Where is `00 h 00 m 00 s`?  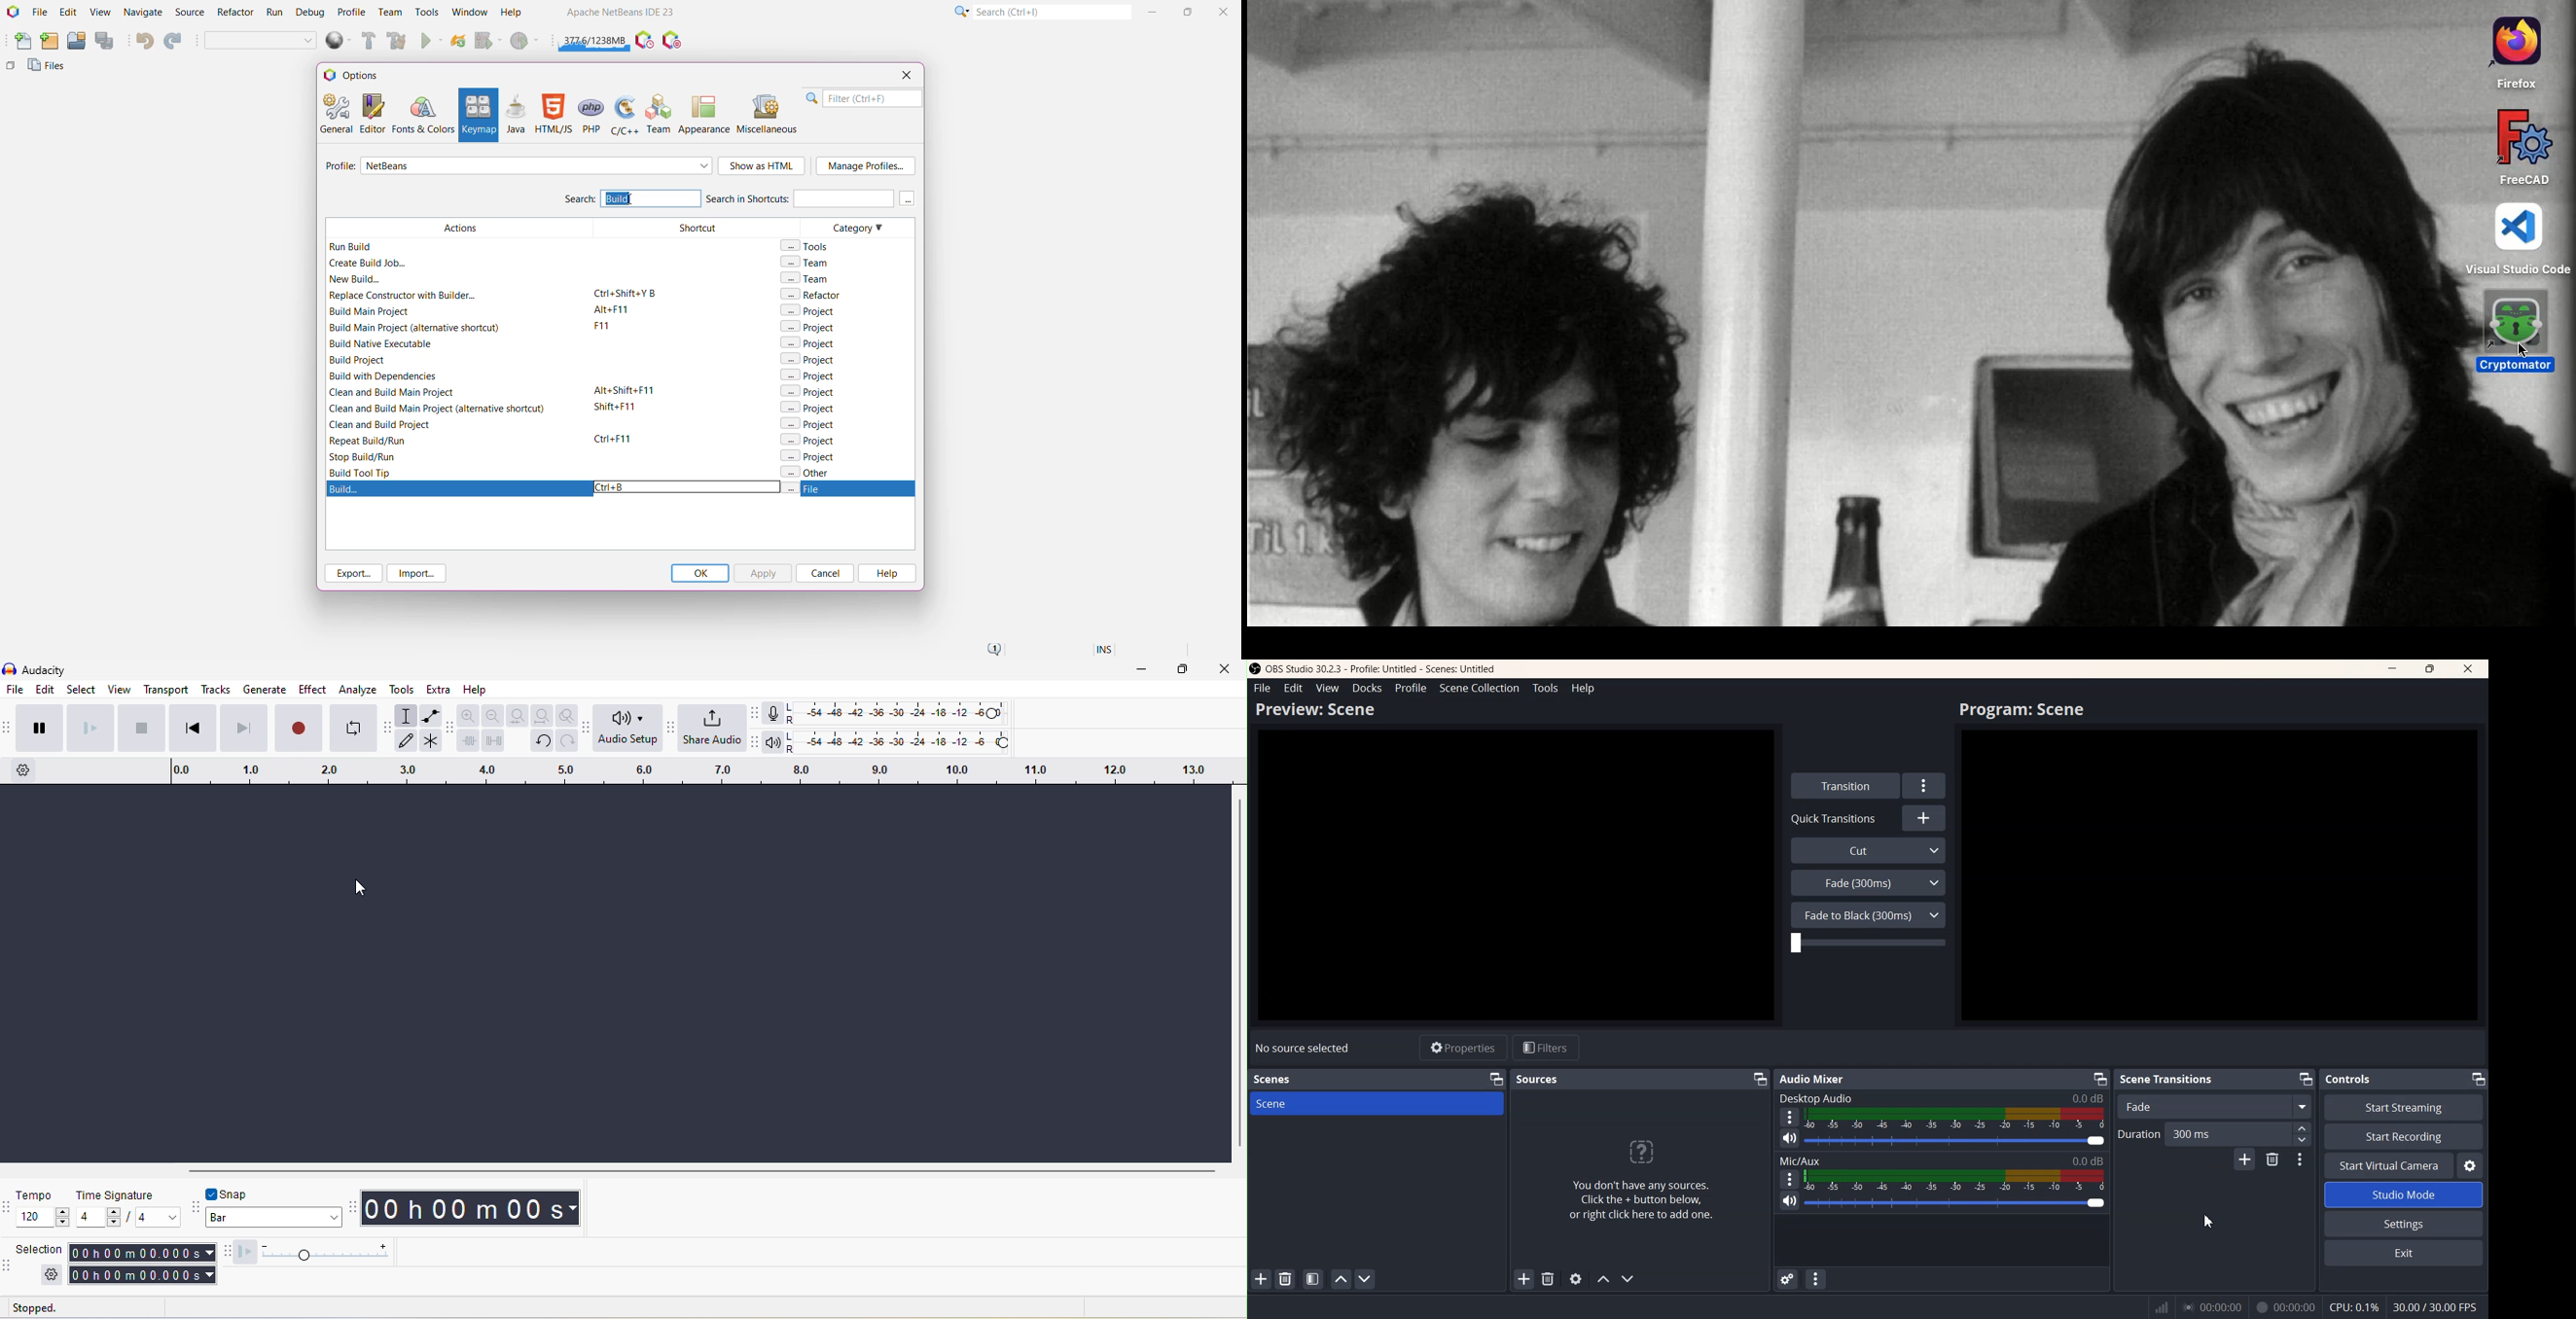
00 h 00 m 00 s is located at coordinates (476, 1208).